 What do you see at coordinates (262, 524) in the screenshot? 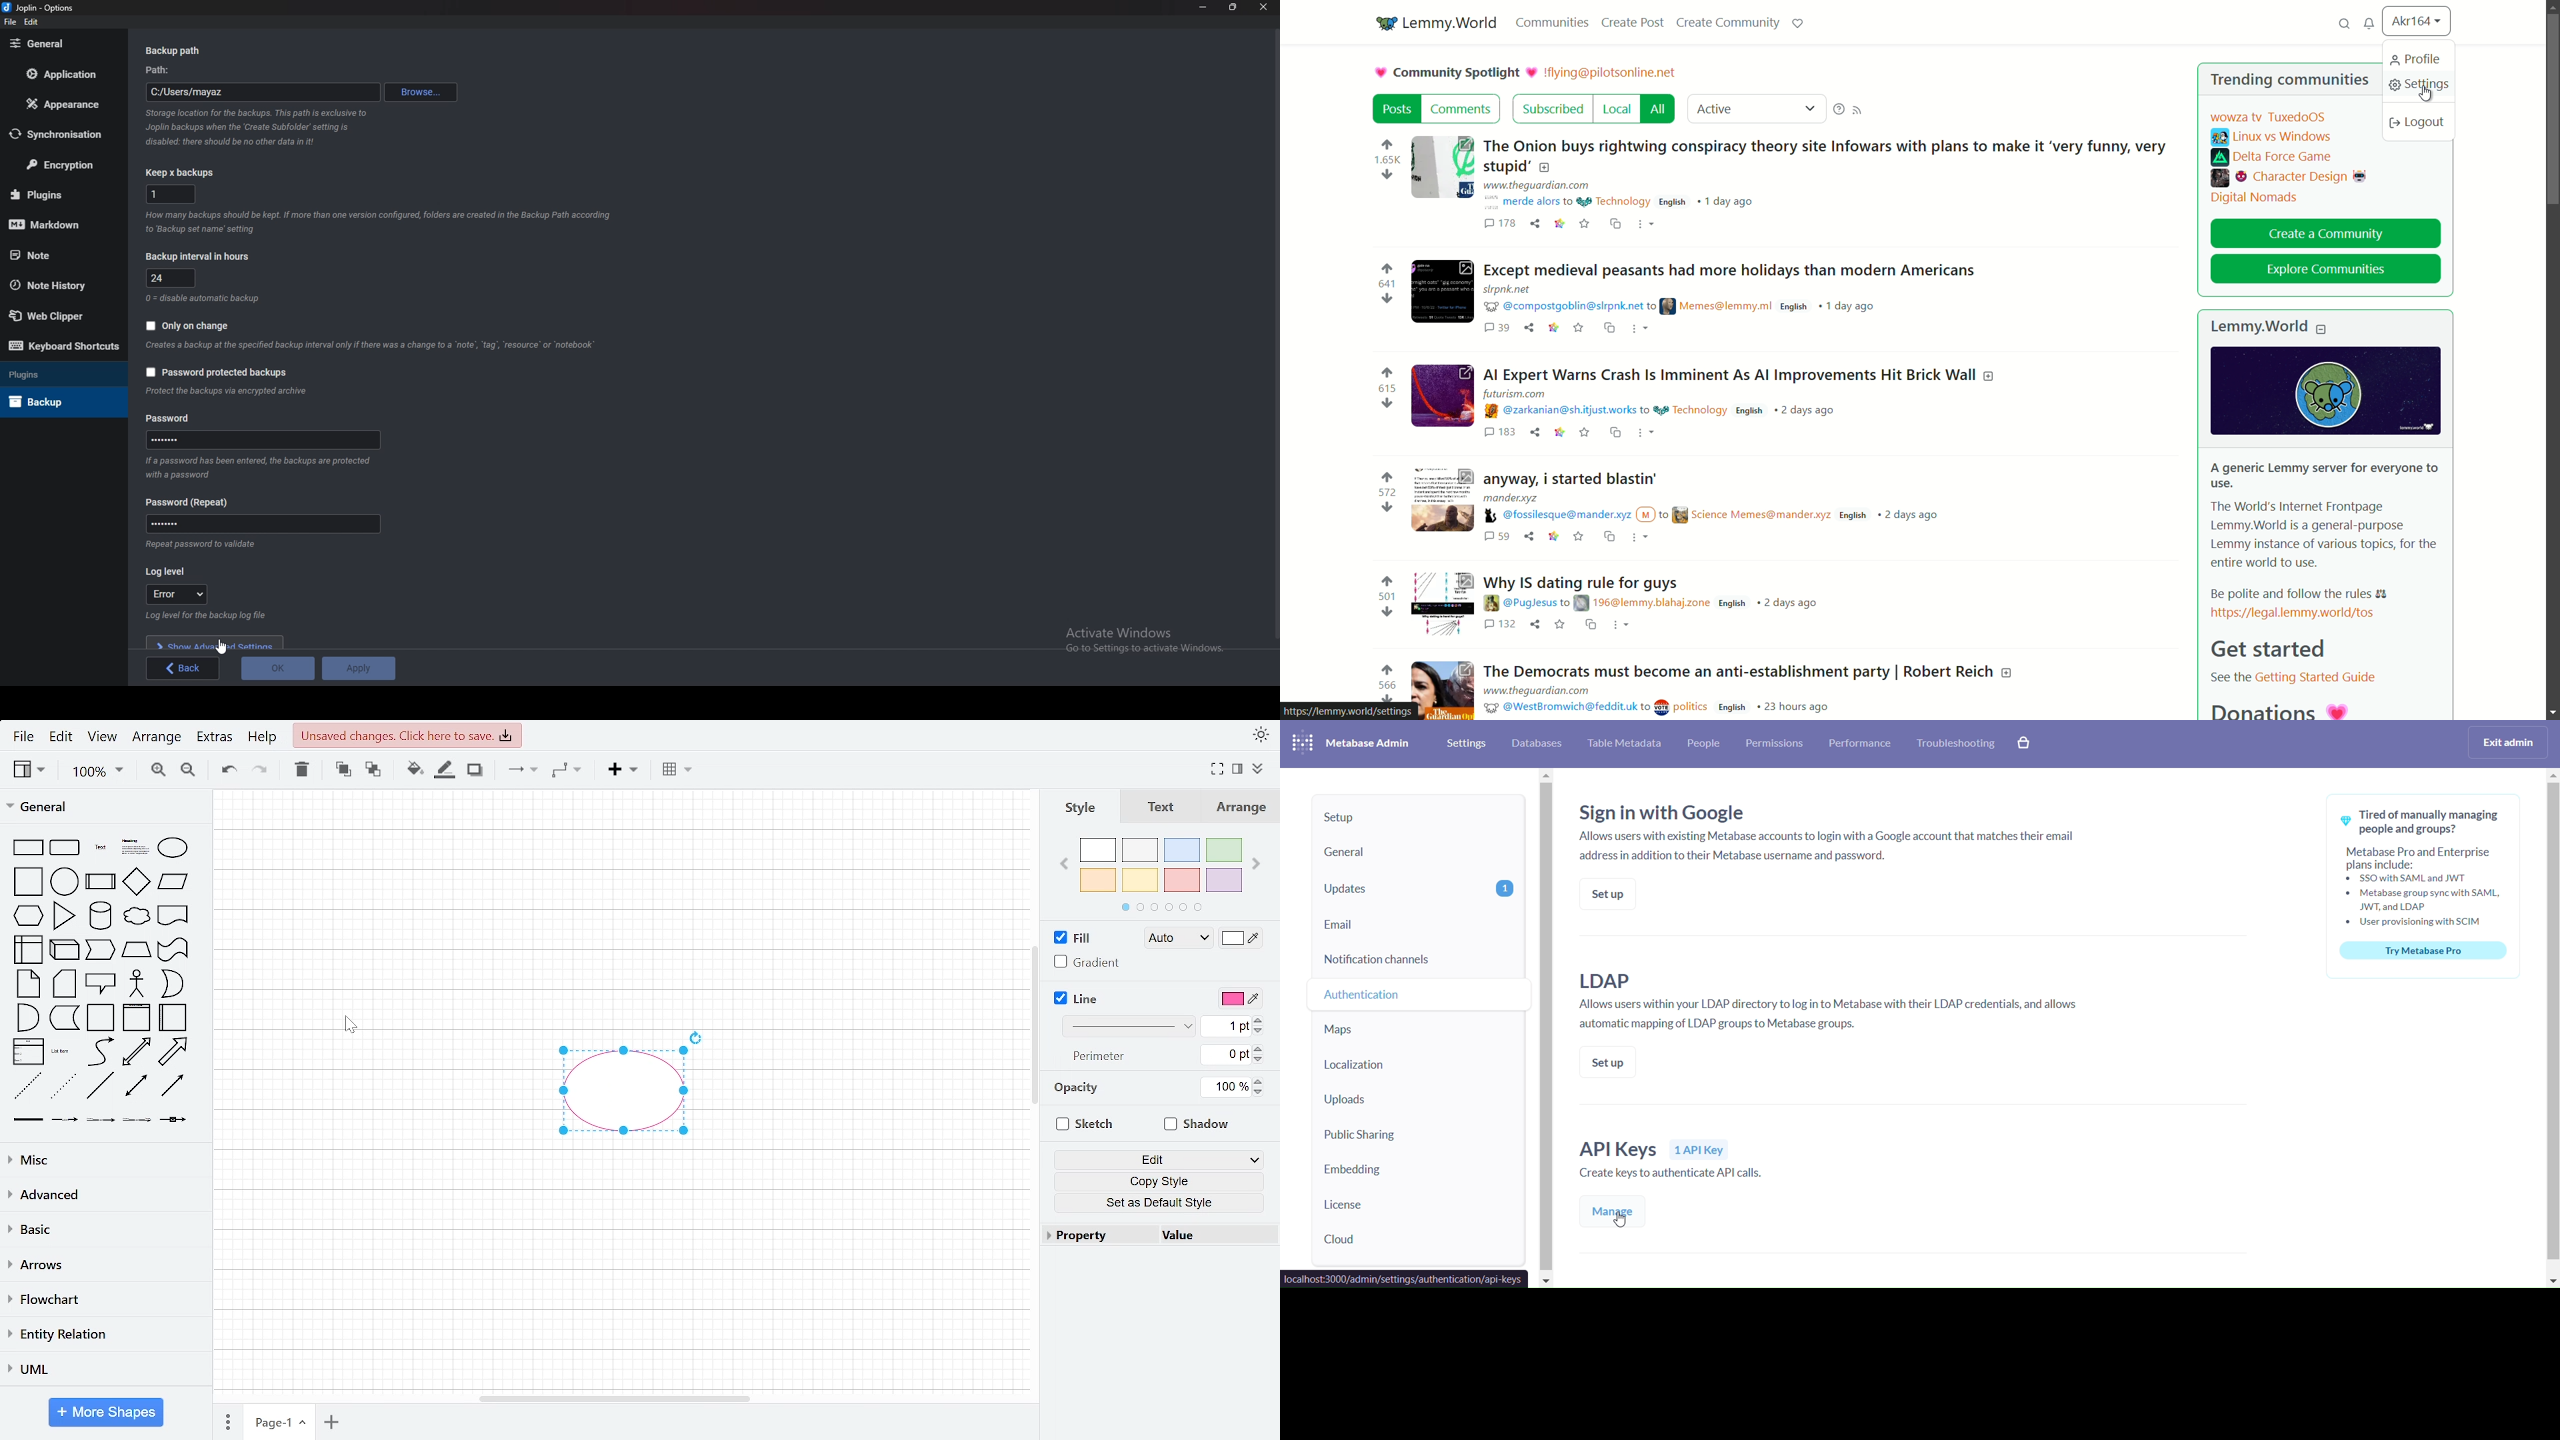
I see `Password` at bounding box center [262, 524].